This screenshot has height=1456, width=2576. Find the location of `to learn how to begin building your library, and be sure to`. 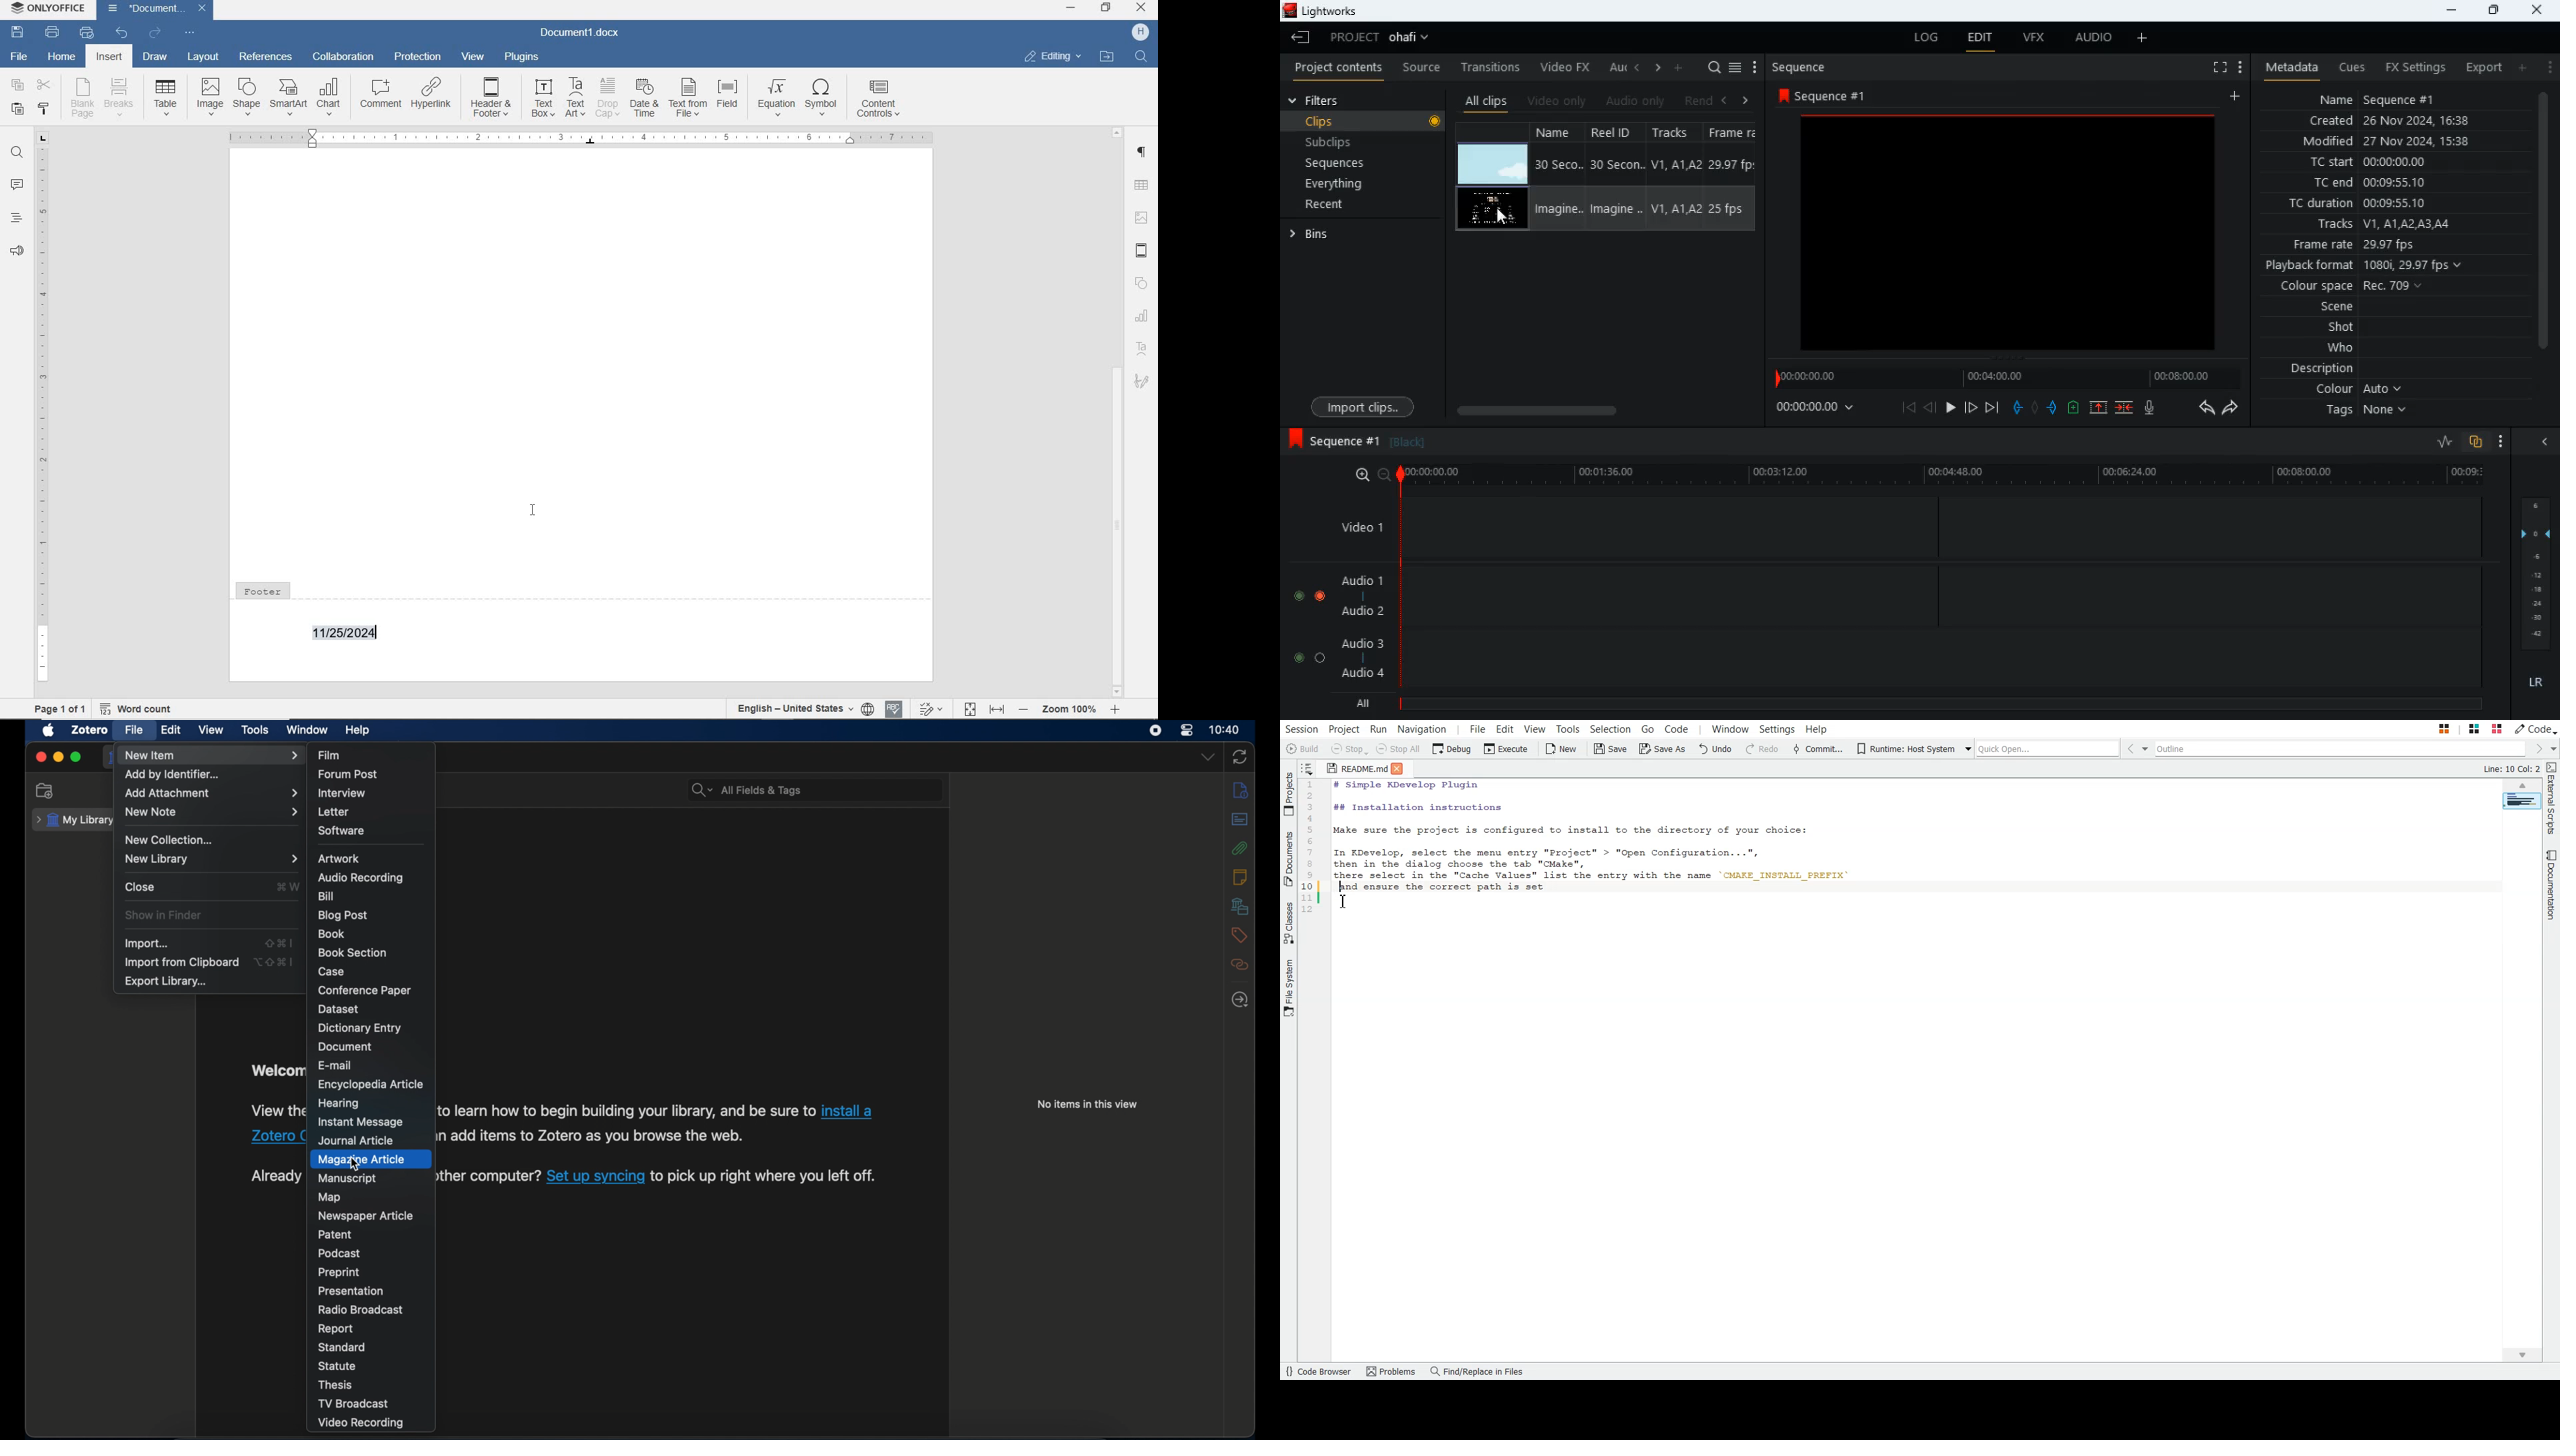

to learn how to begin building your library, and be sure to is located at coordinates (627, 1111).